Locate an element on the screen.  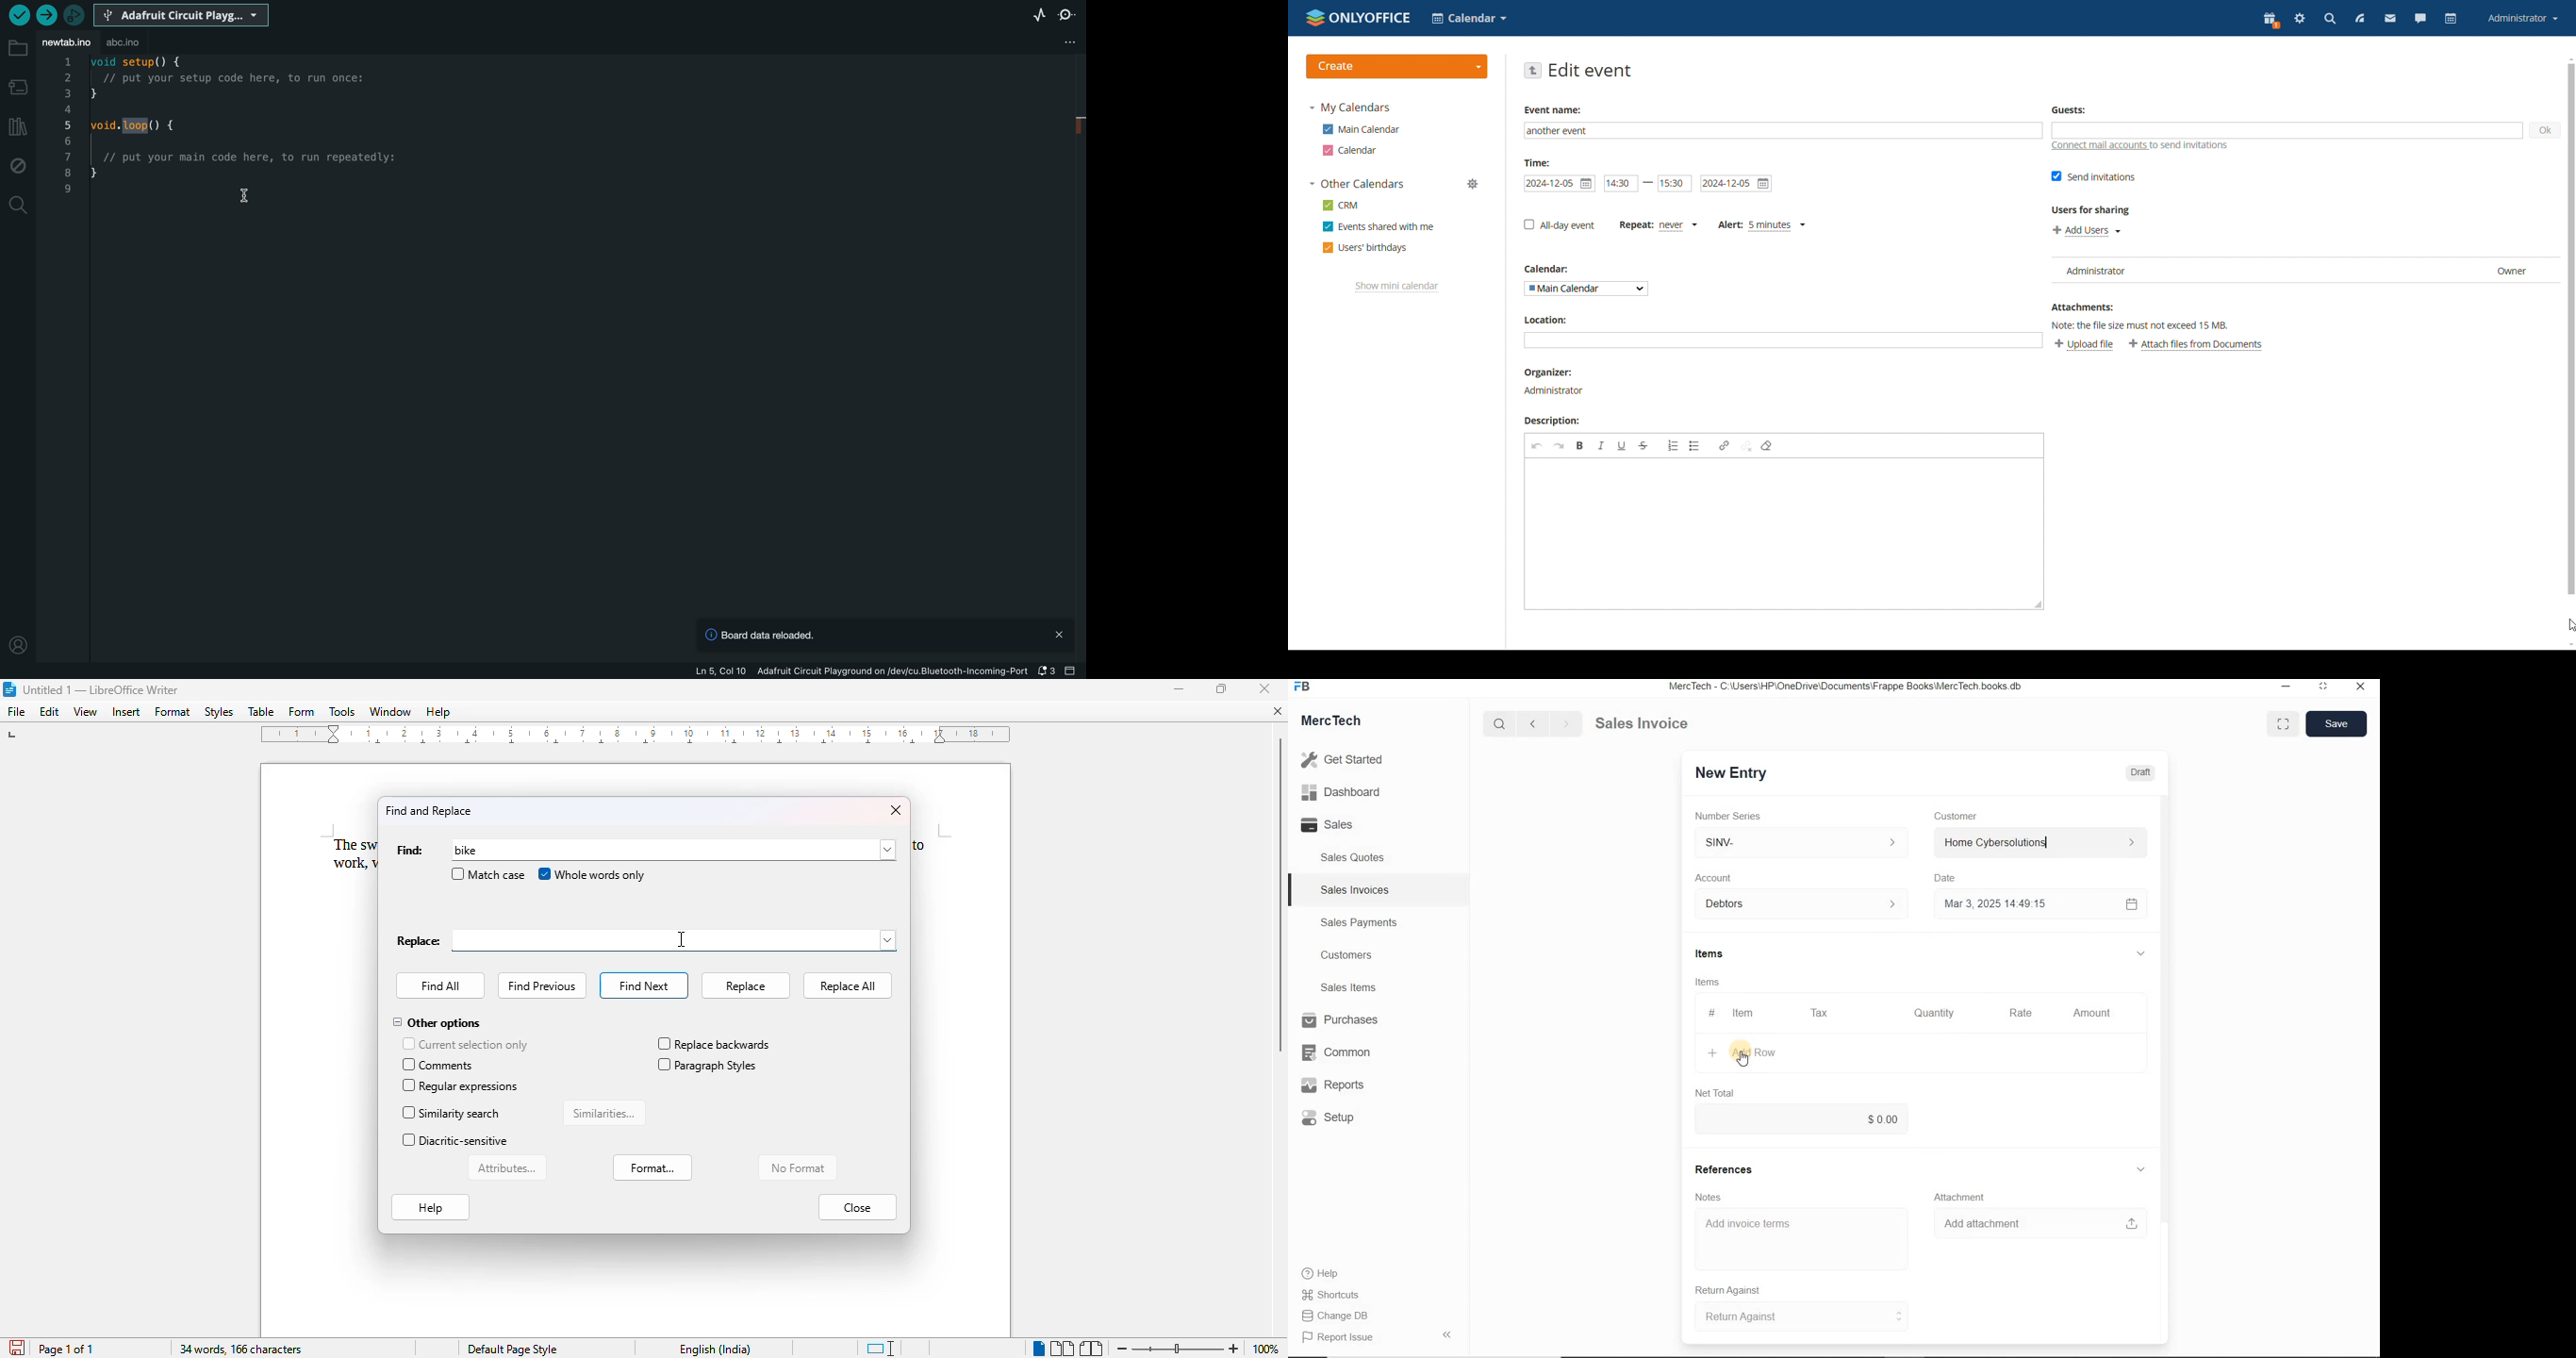
Close is located at coordinates (2360, 688).